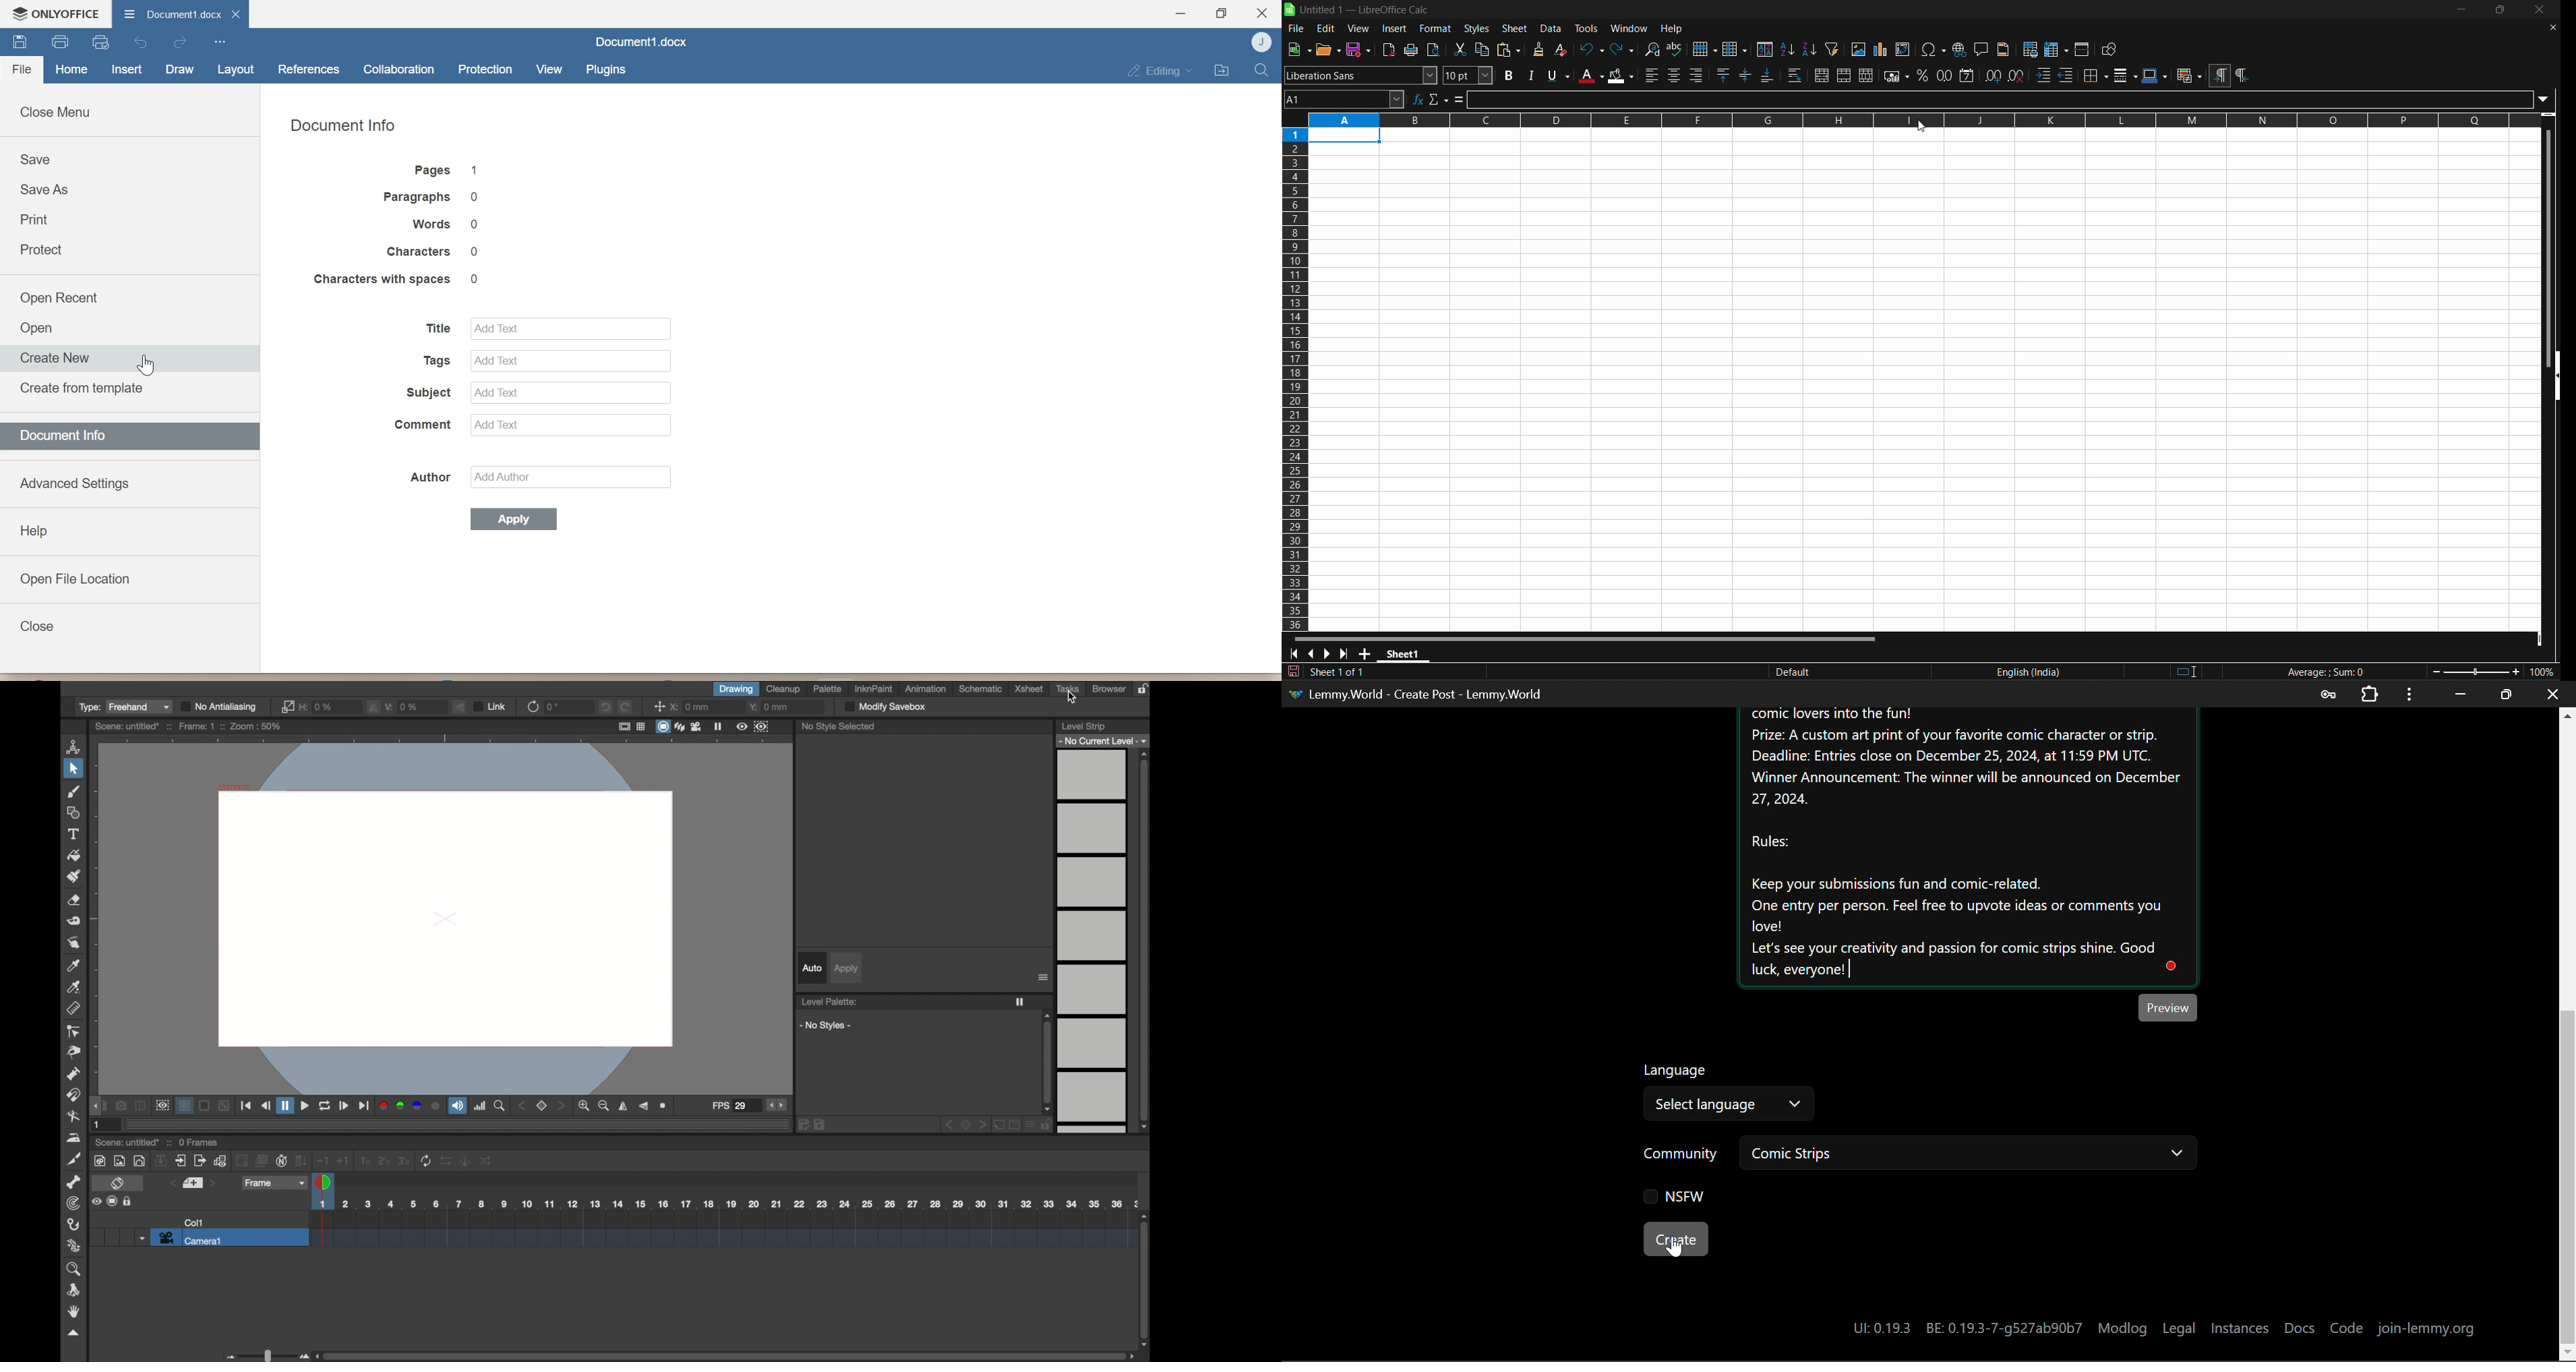  Describe the element at coordinates (435, 329) in the screenshot. I see `Title` at that location.